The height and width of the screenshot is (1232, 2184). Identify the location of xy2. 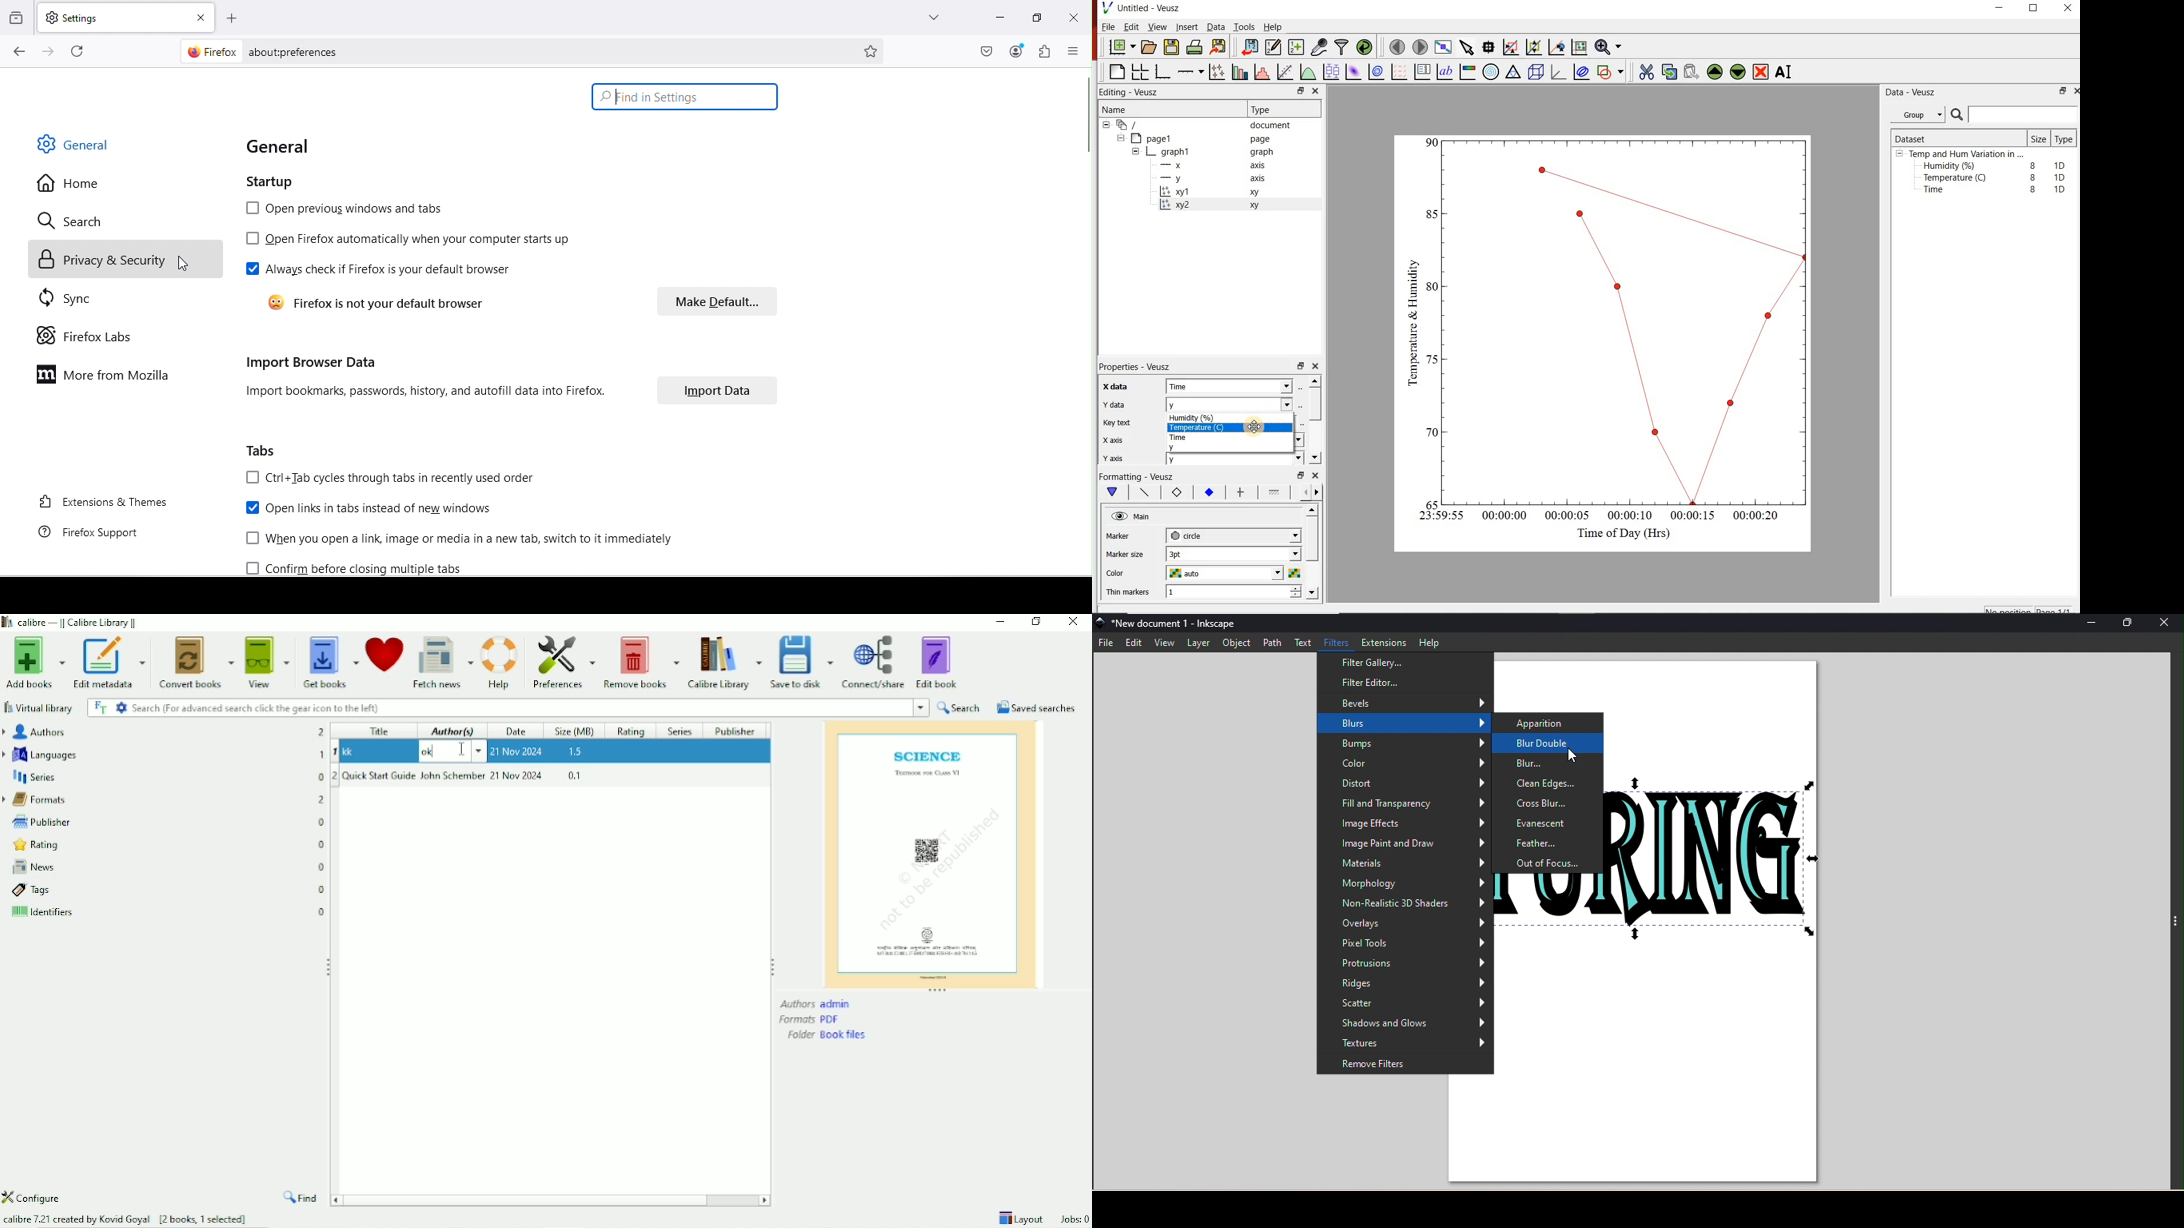
(1178, 205).